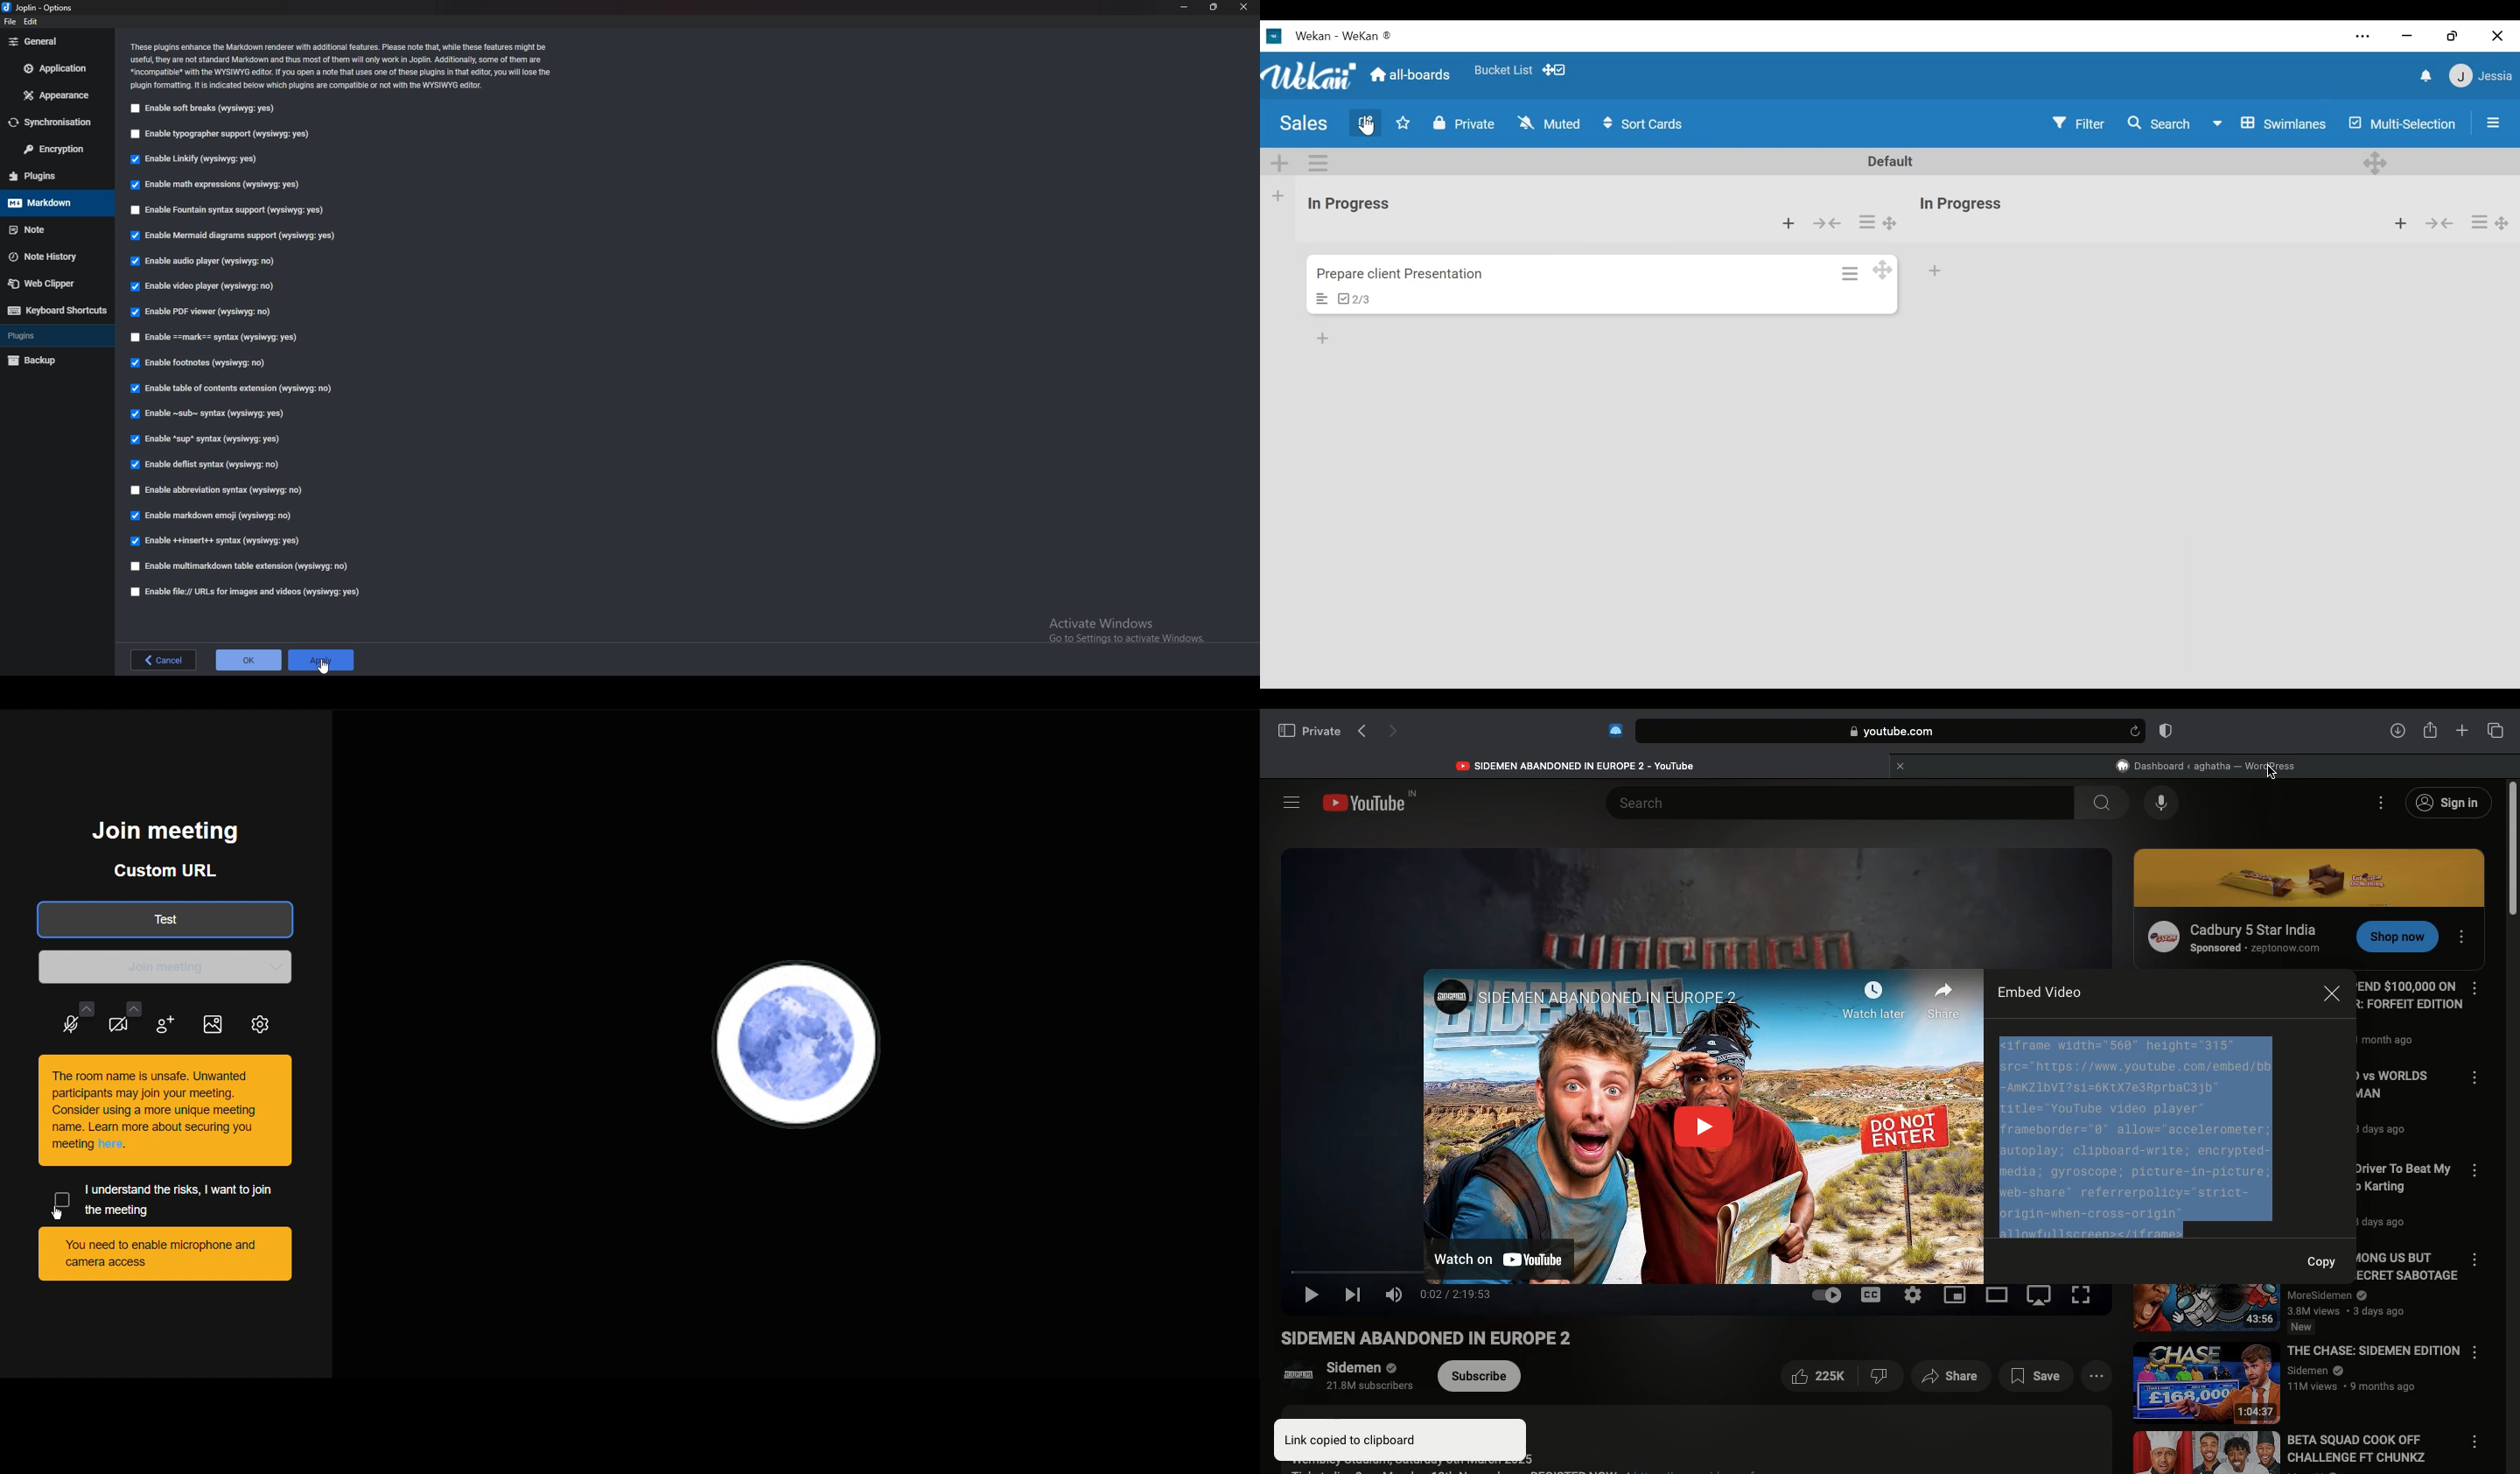  Describe the element at coordinates (167, 967) in the screenshot. I see `Join meeting` at that location.